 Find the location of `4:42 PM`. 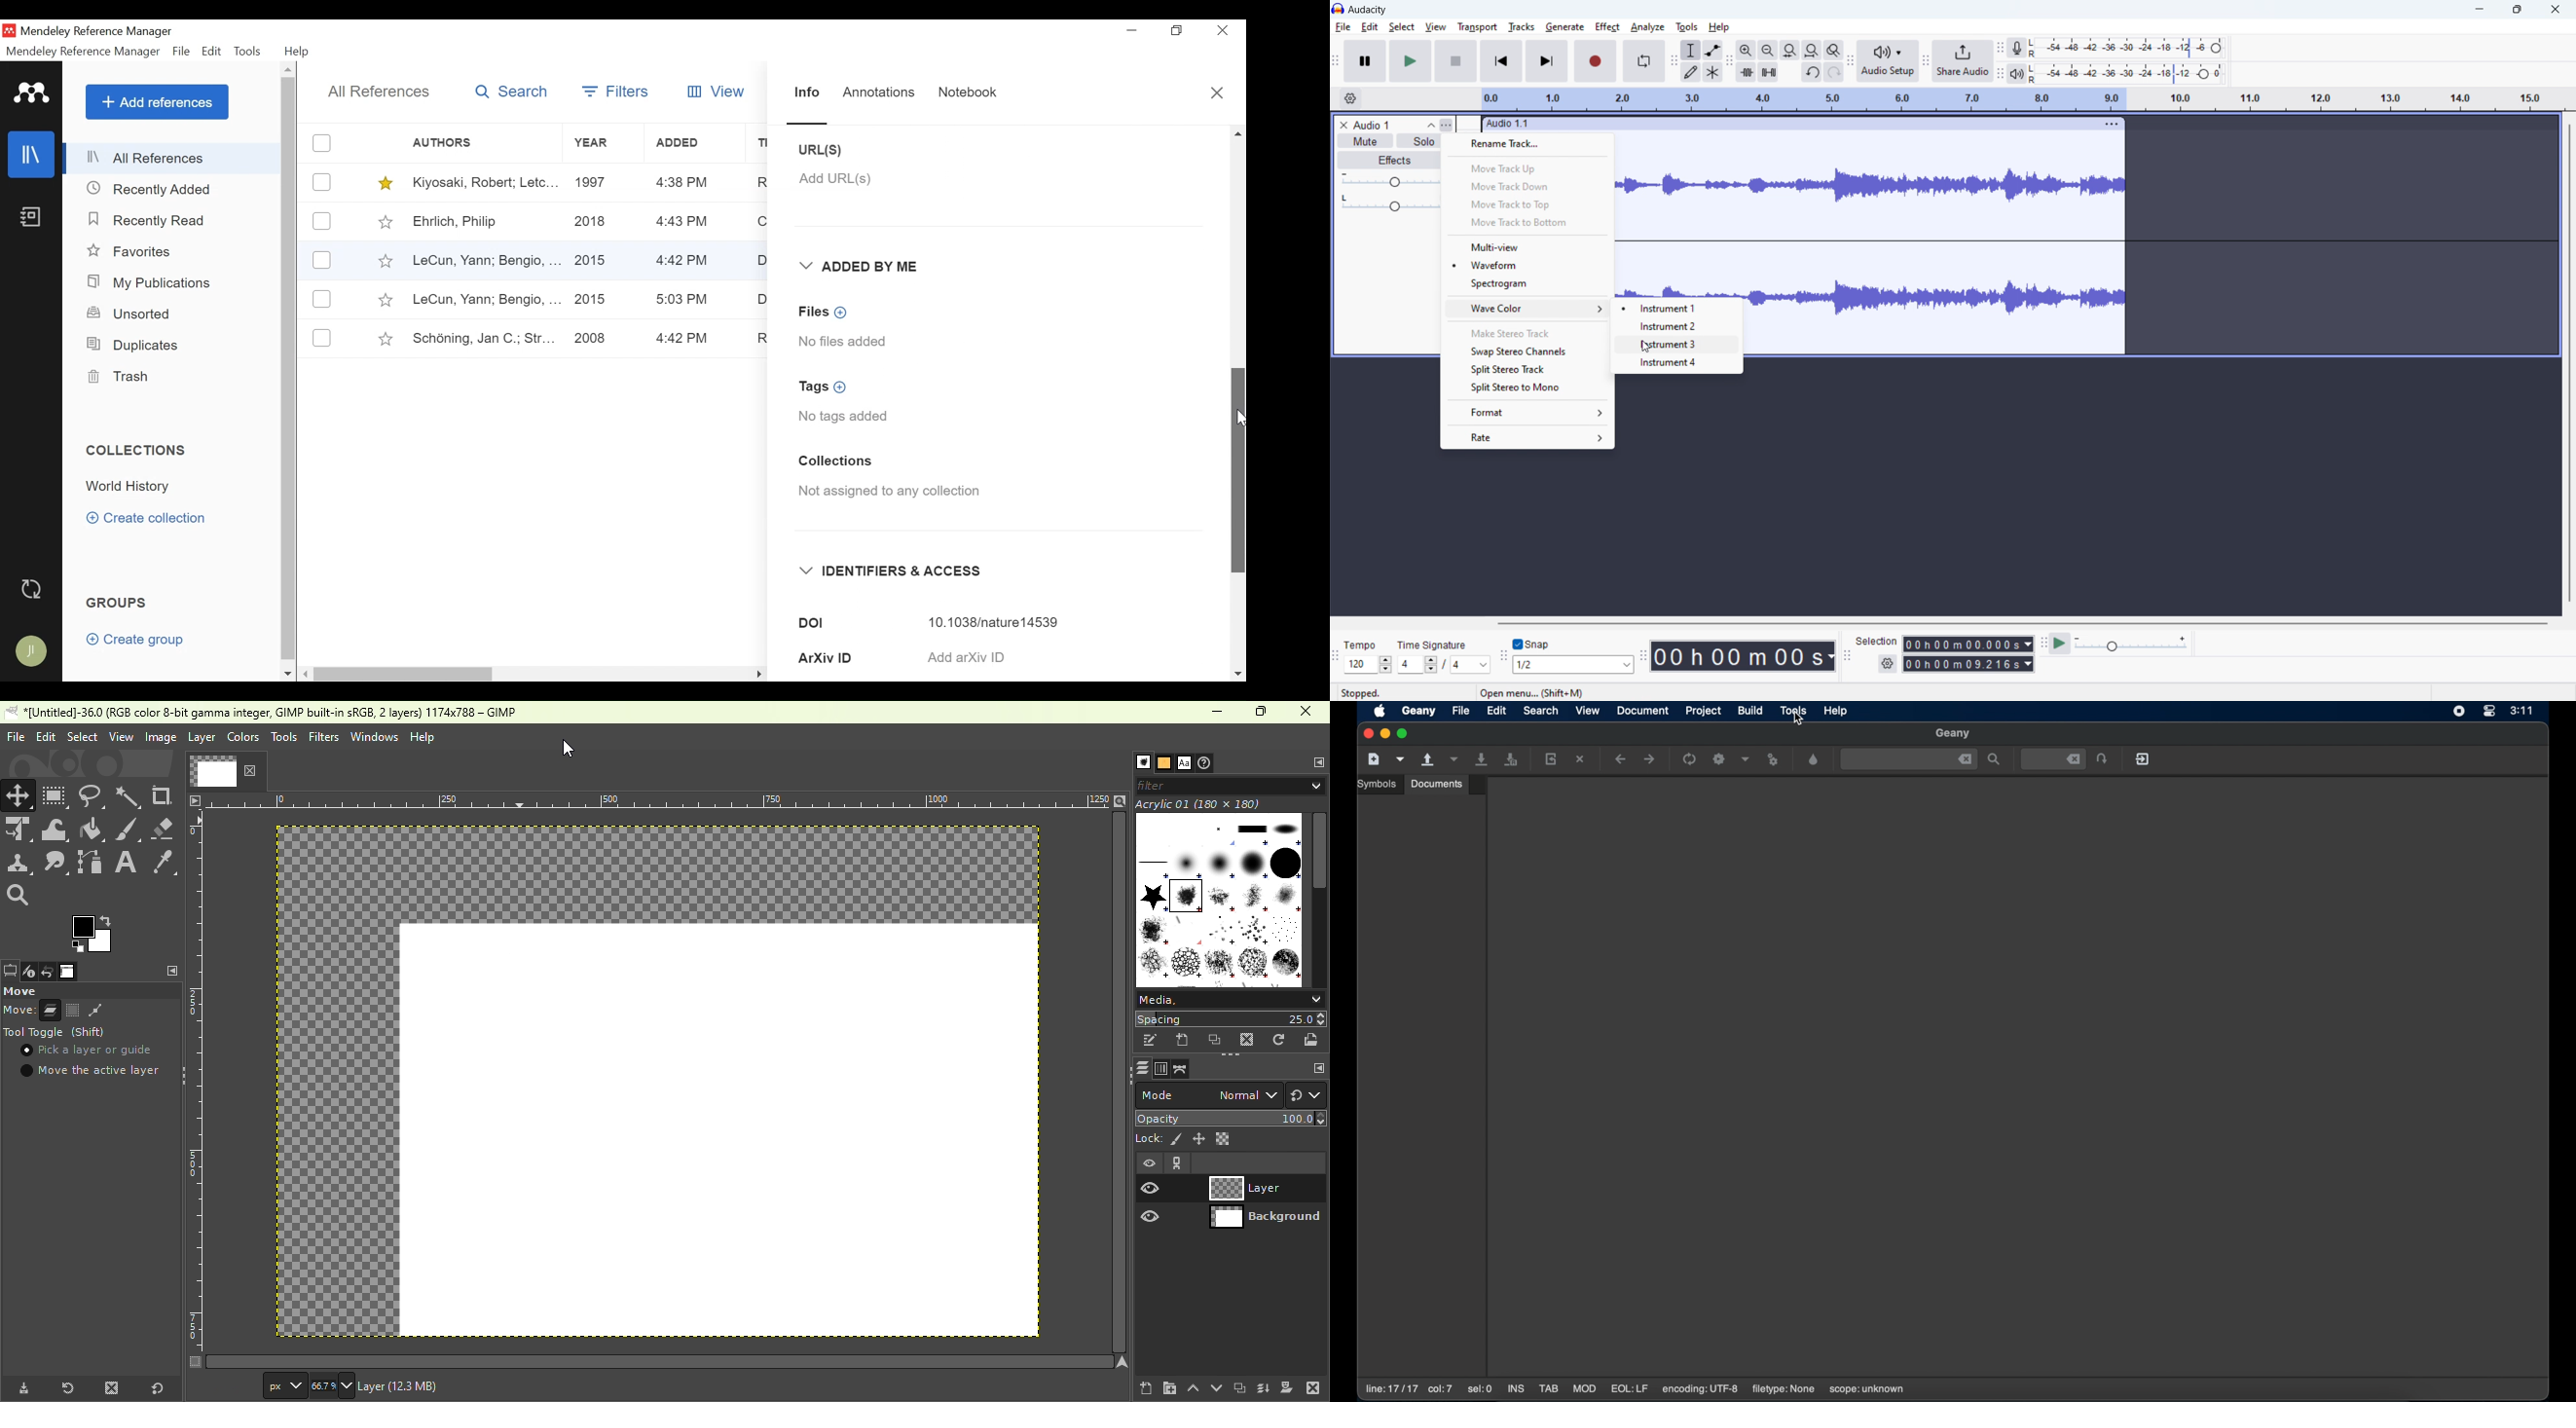

4:42 PM is located at coordinates (683, 262).